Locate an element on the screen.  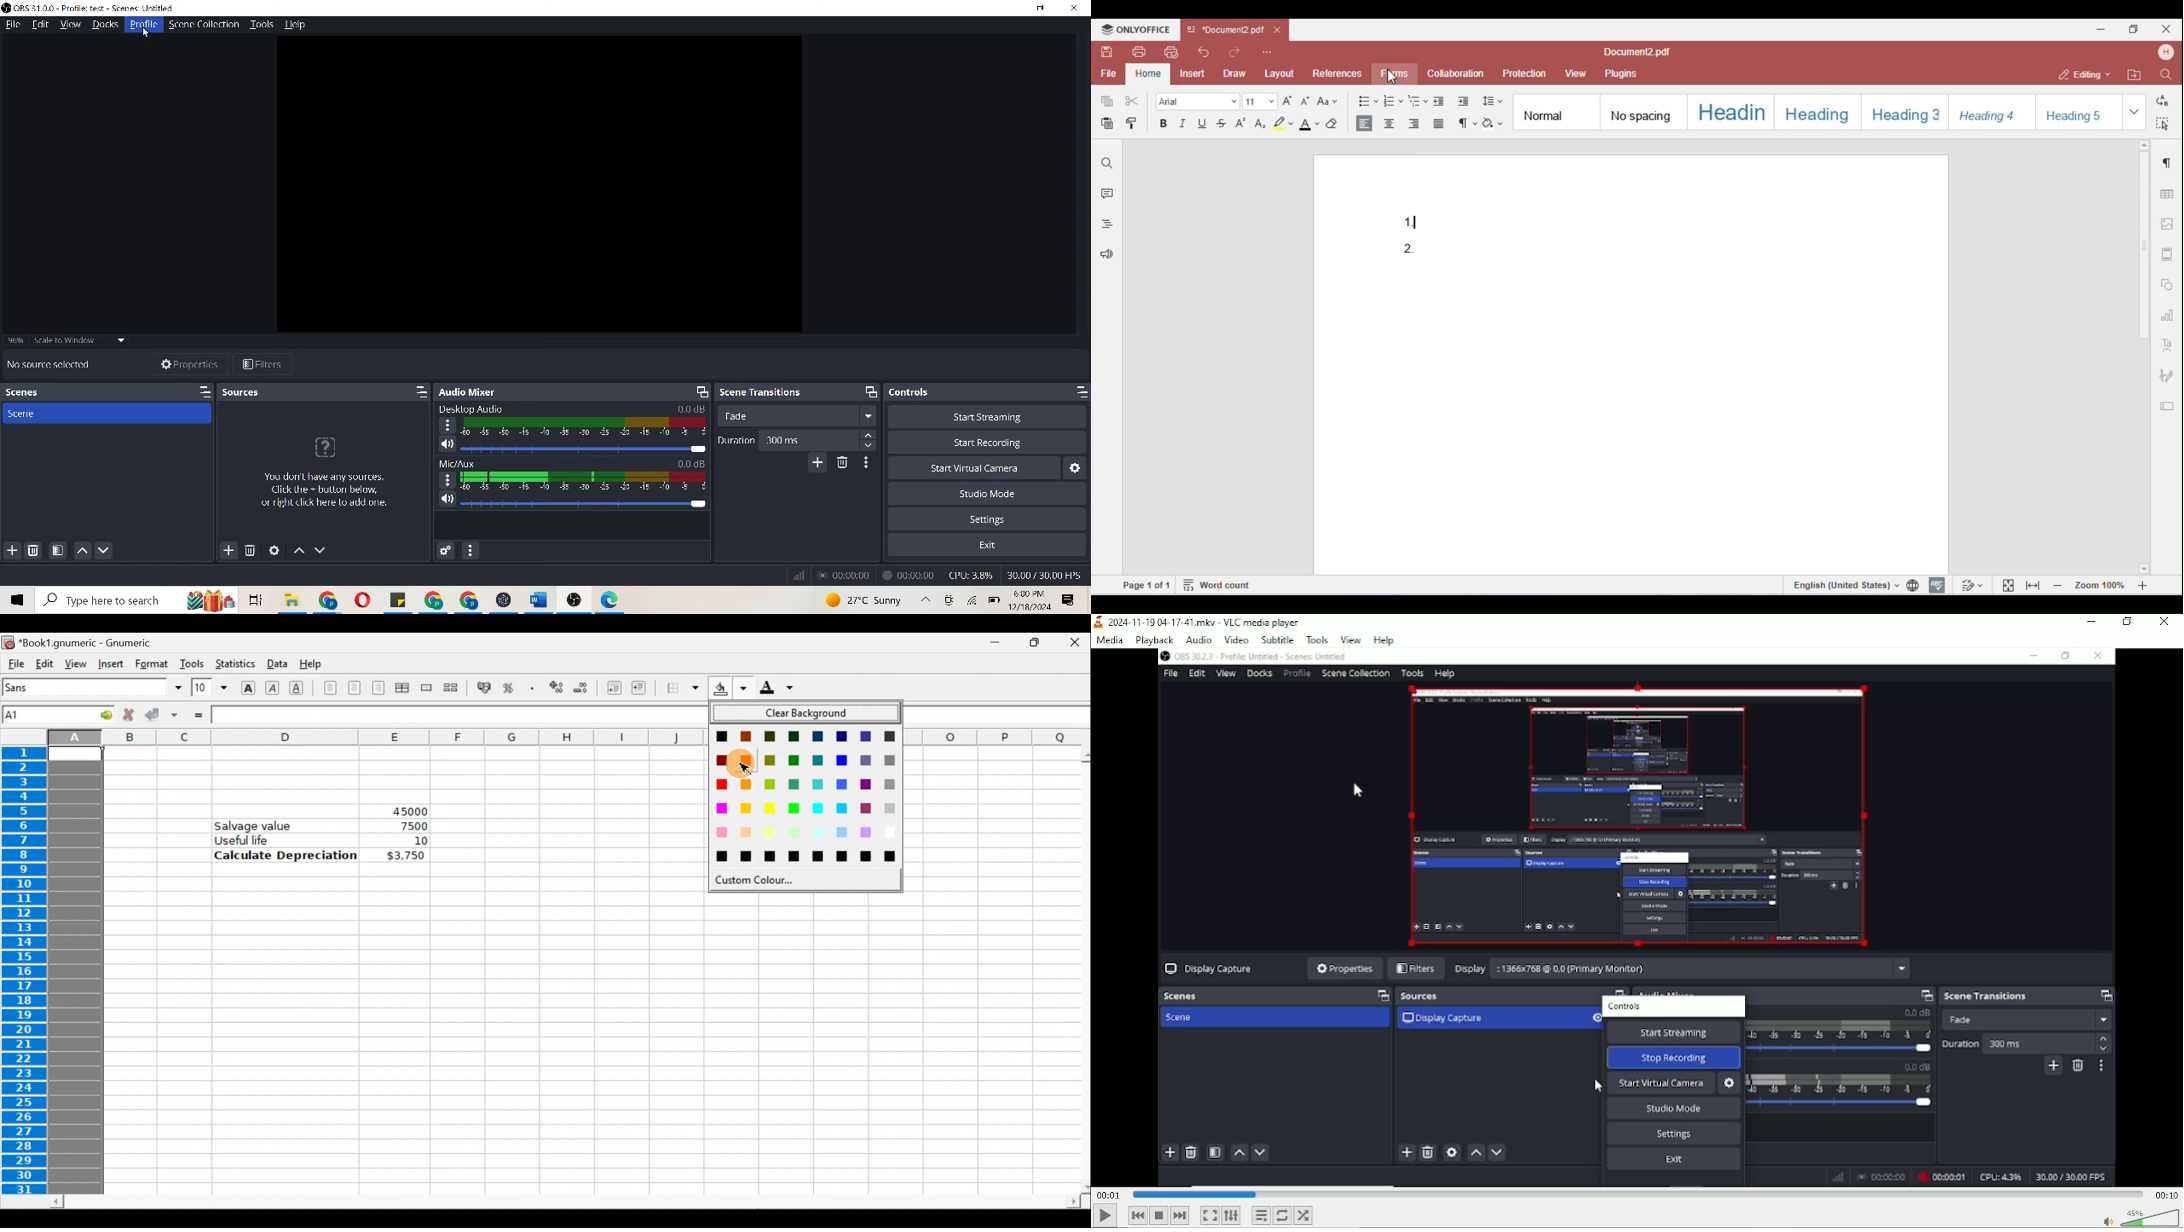
move sources up is located at coordinates (298, 552).